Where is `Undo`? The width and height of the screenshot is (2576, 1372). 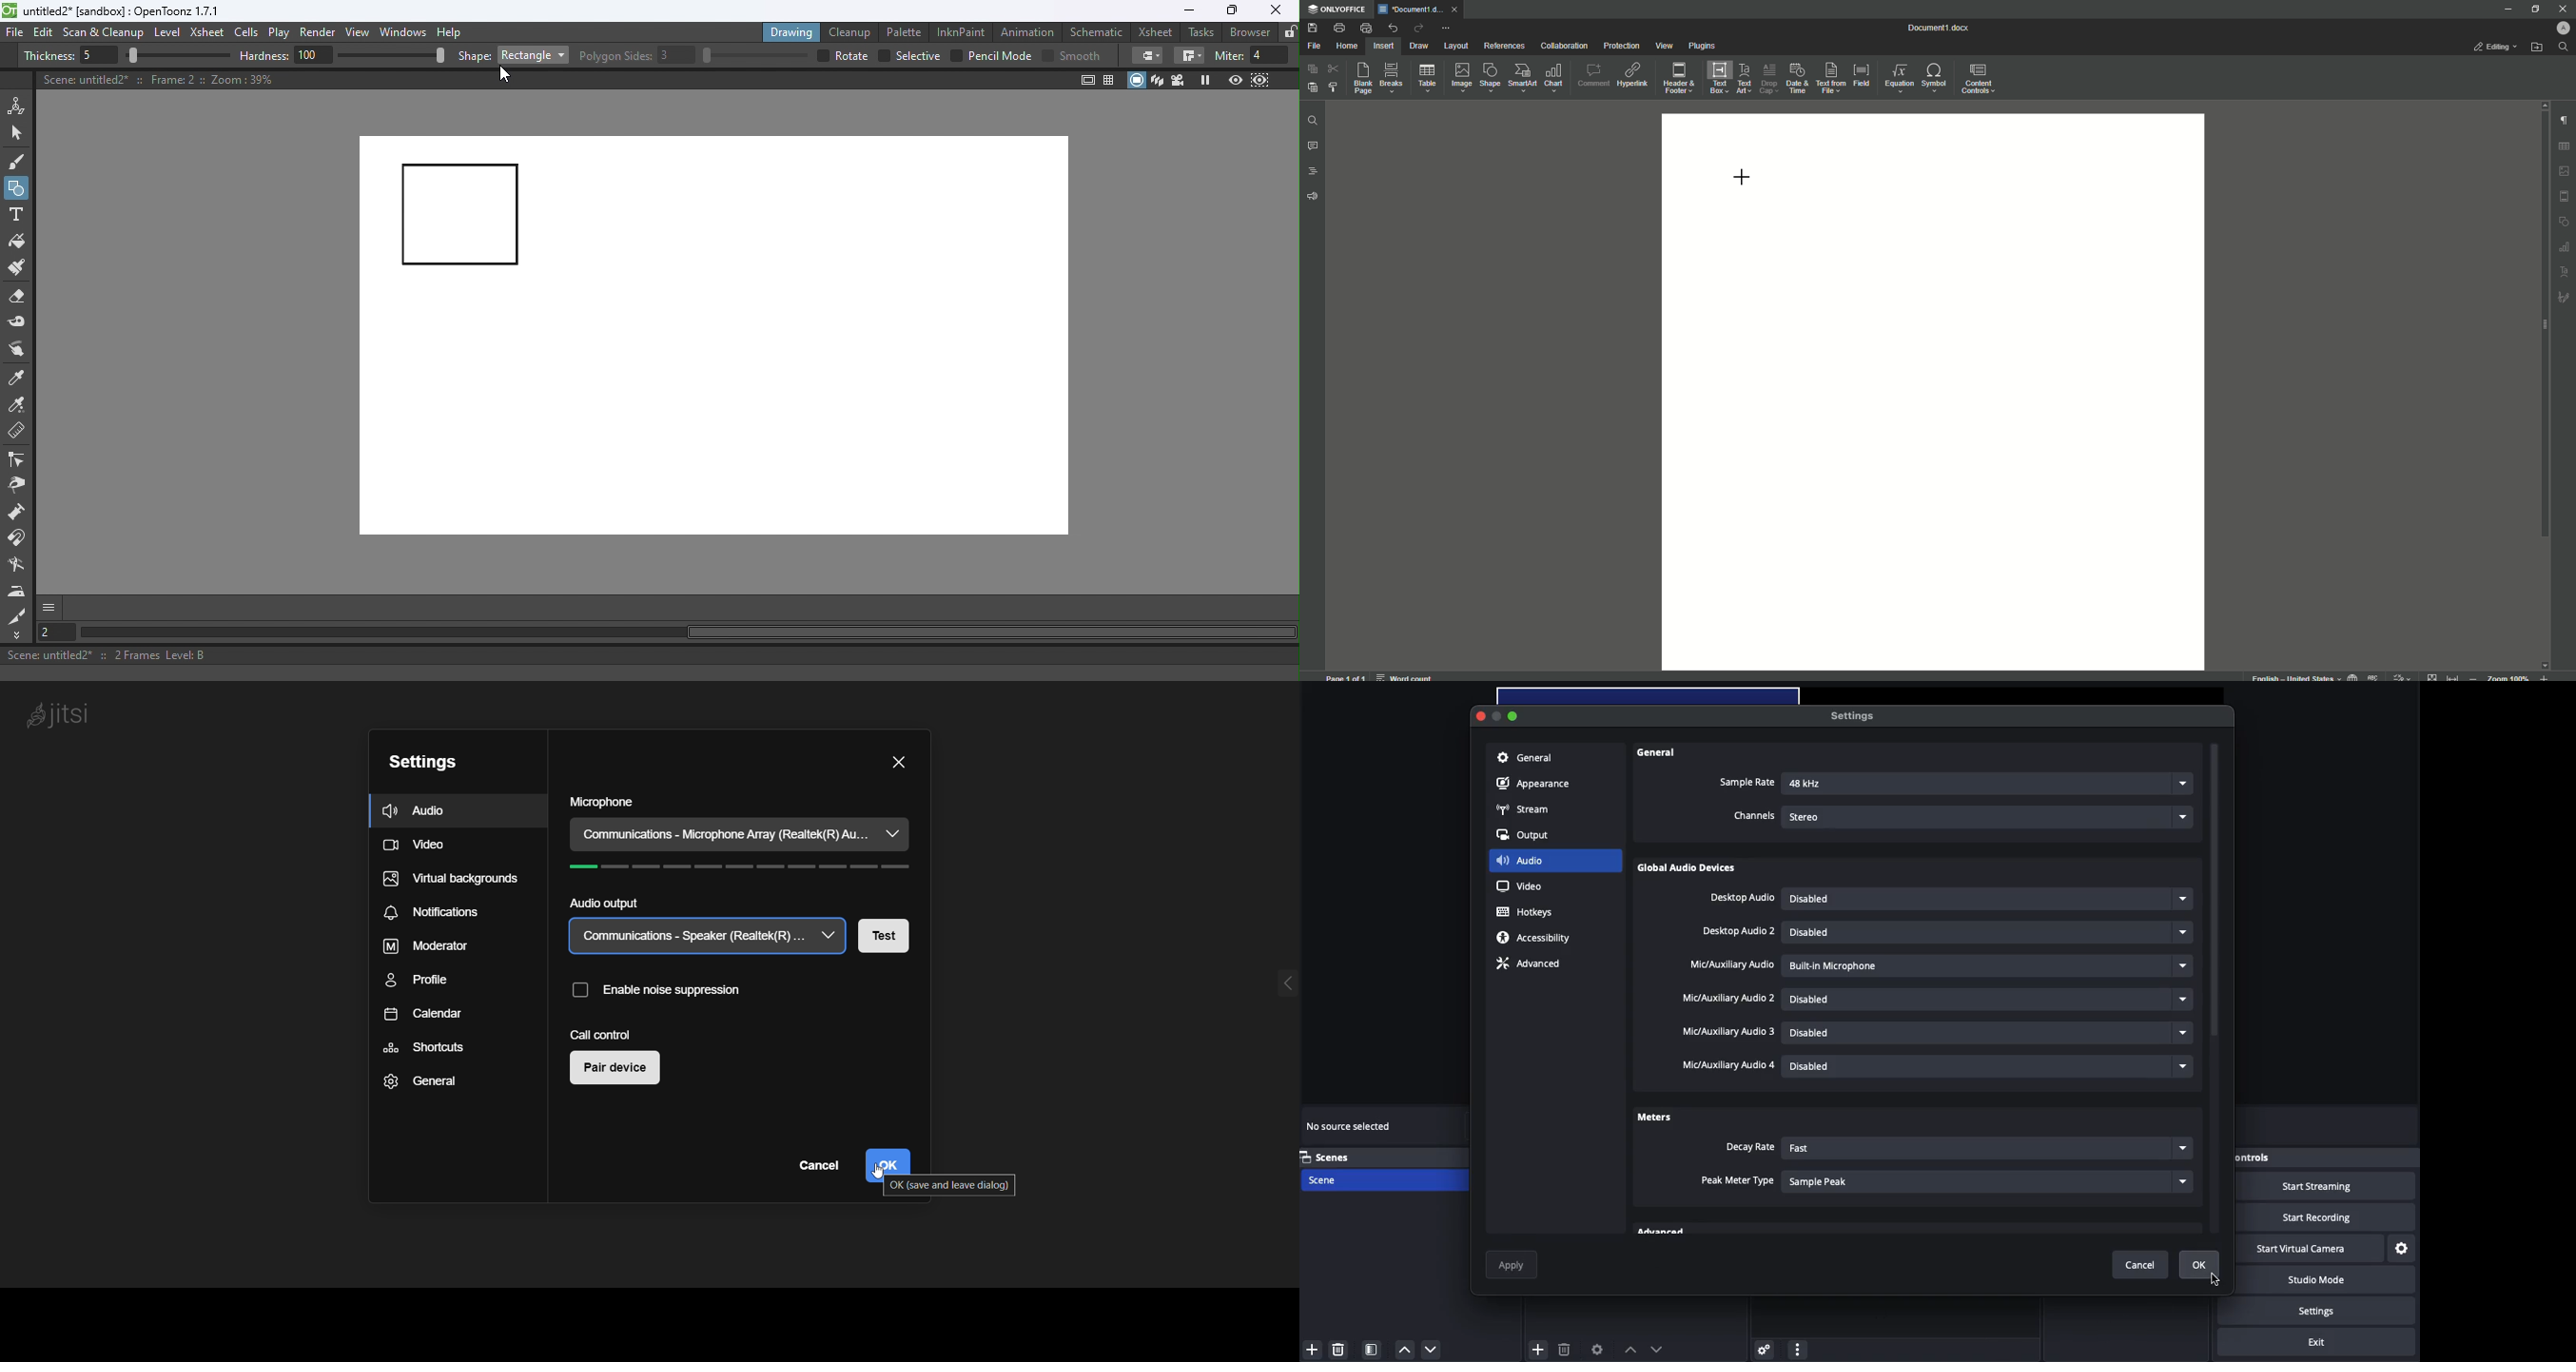
Undo is located at coordinates (1392, 28).